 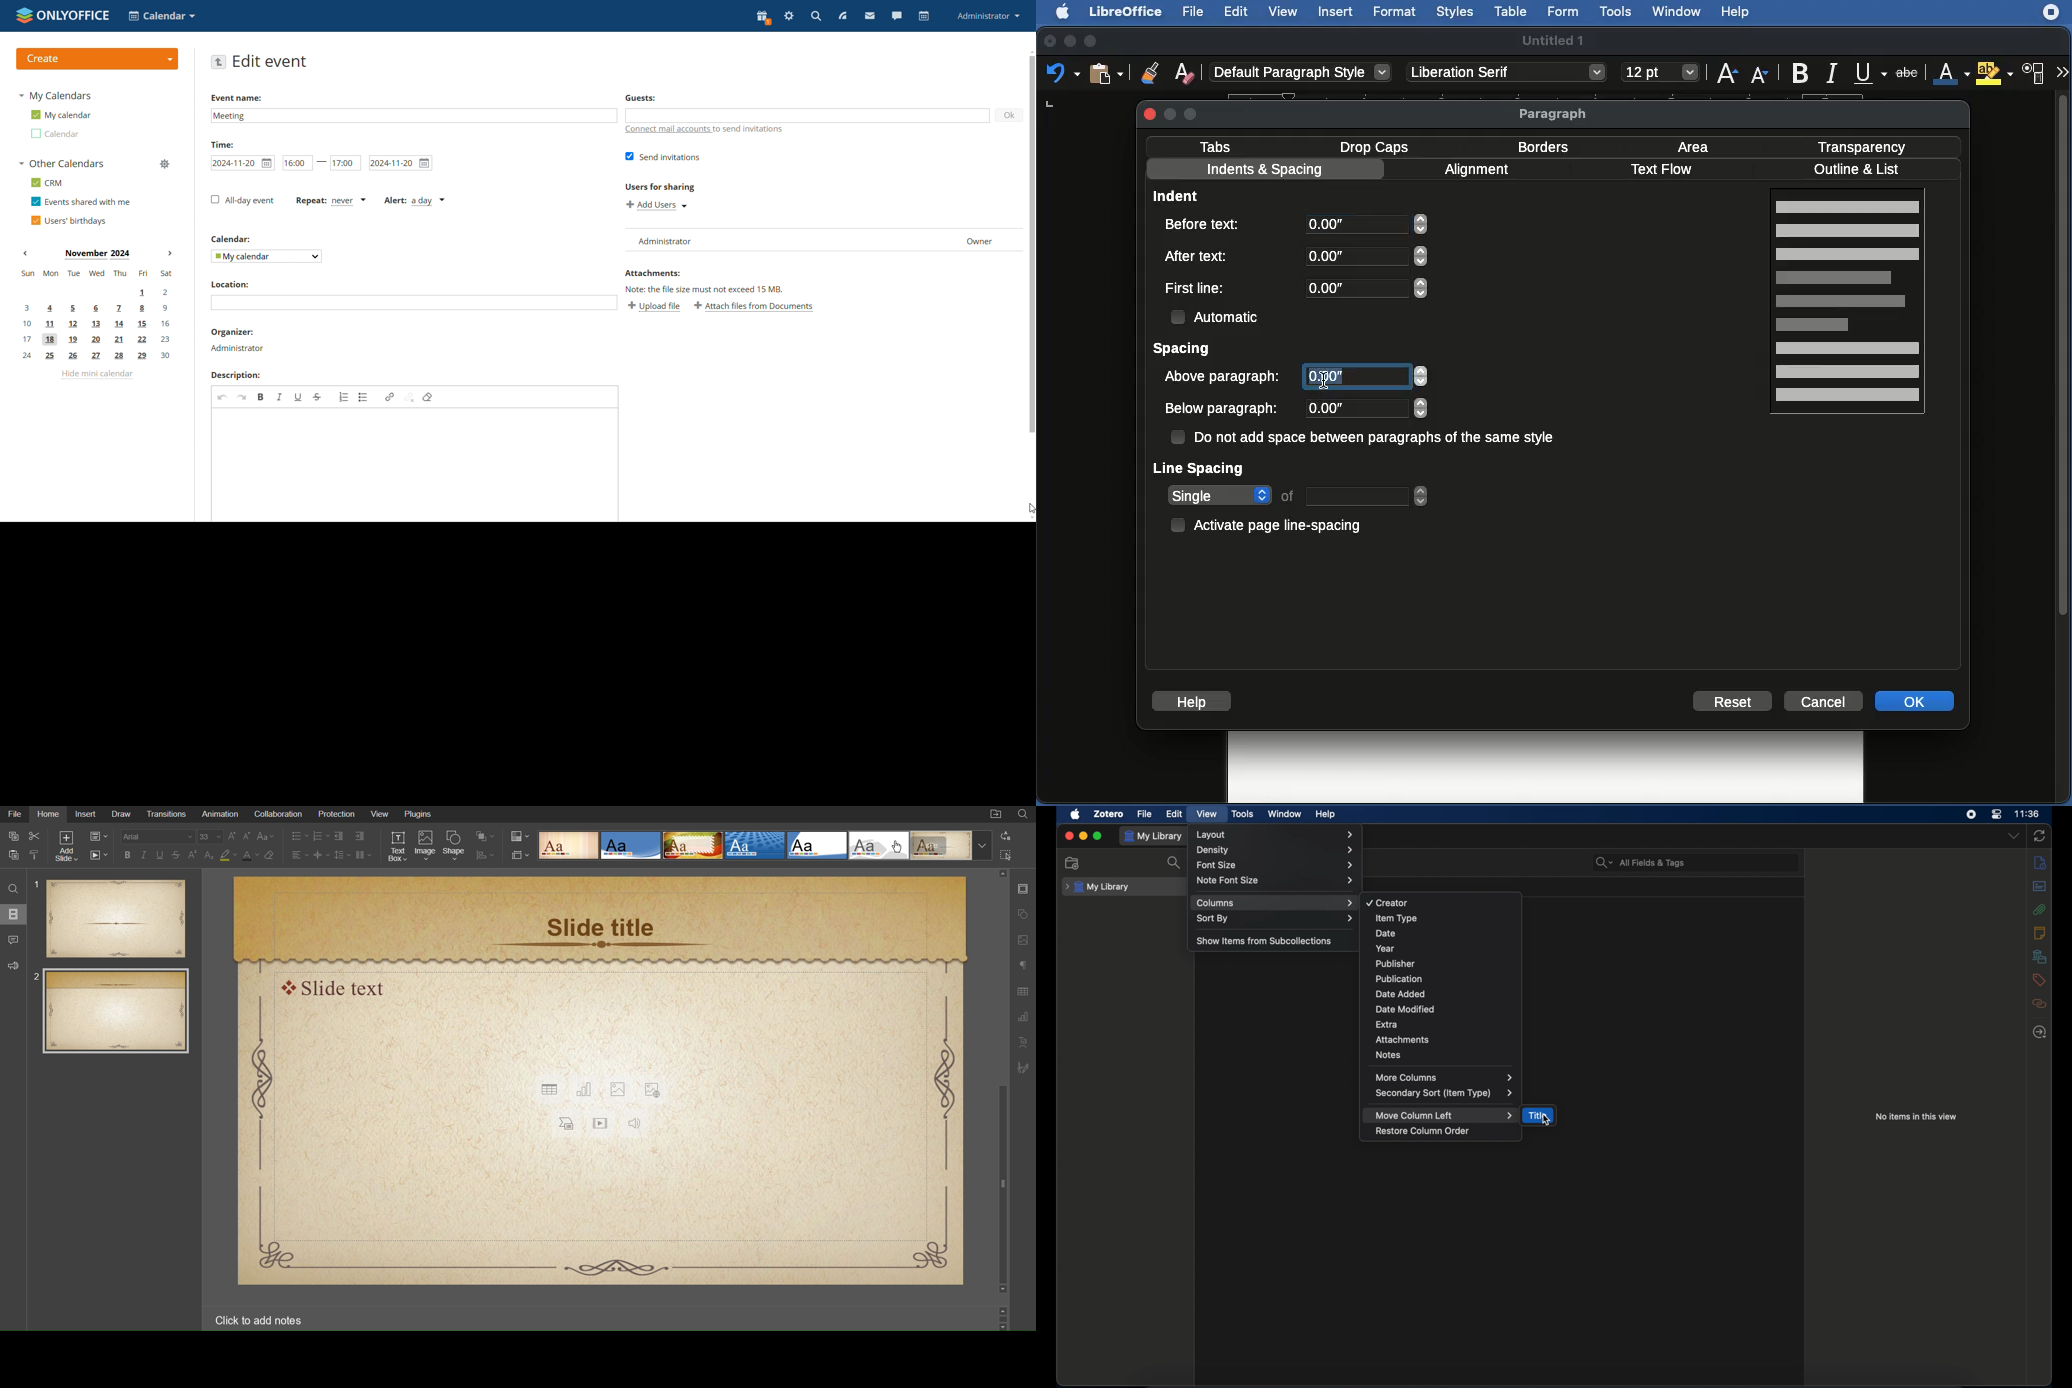 What do you see at coordinates (1154, 837) in the screenshot?
I see `my library` at bounding box center [1154, 837].